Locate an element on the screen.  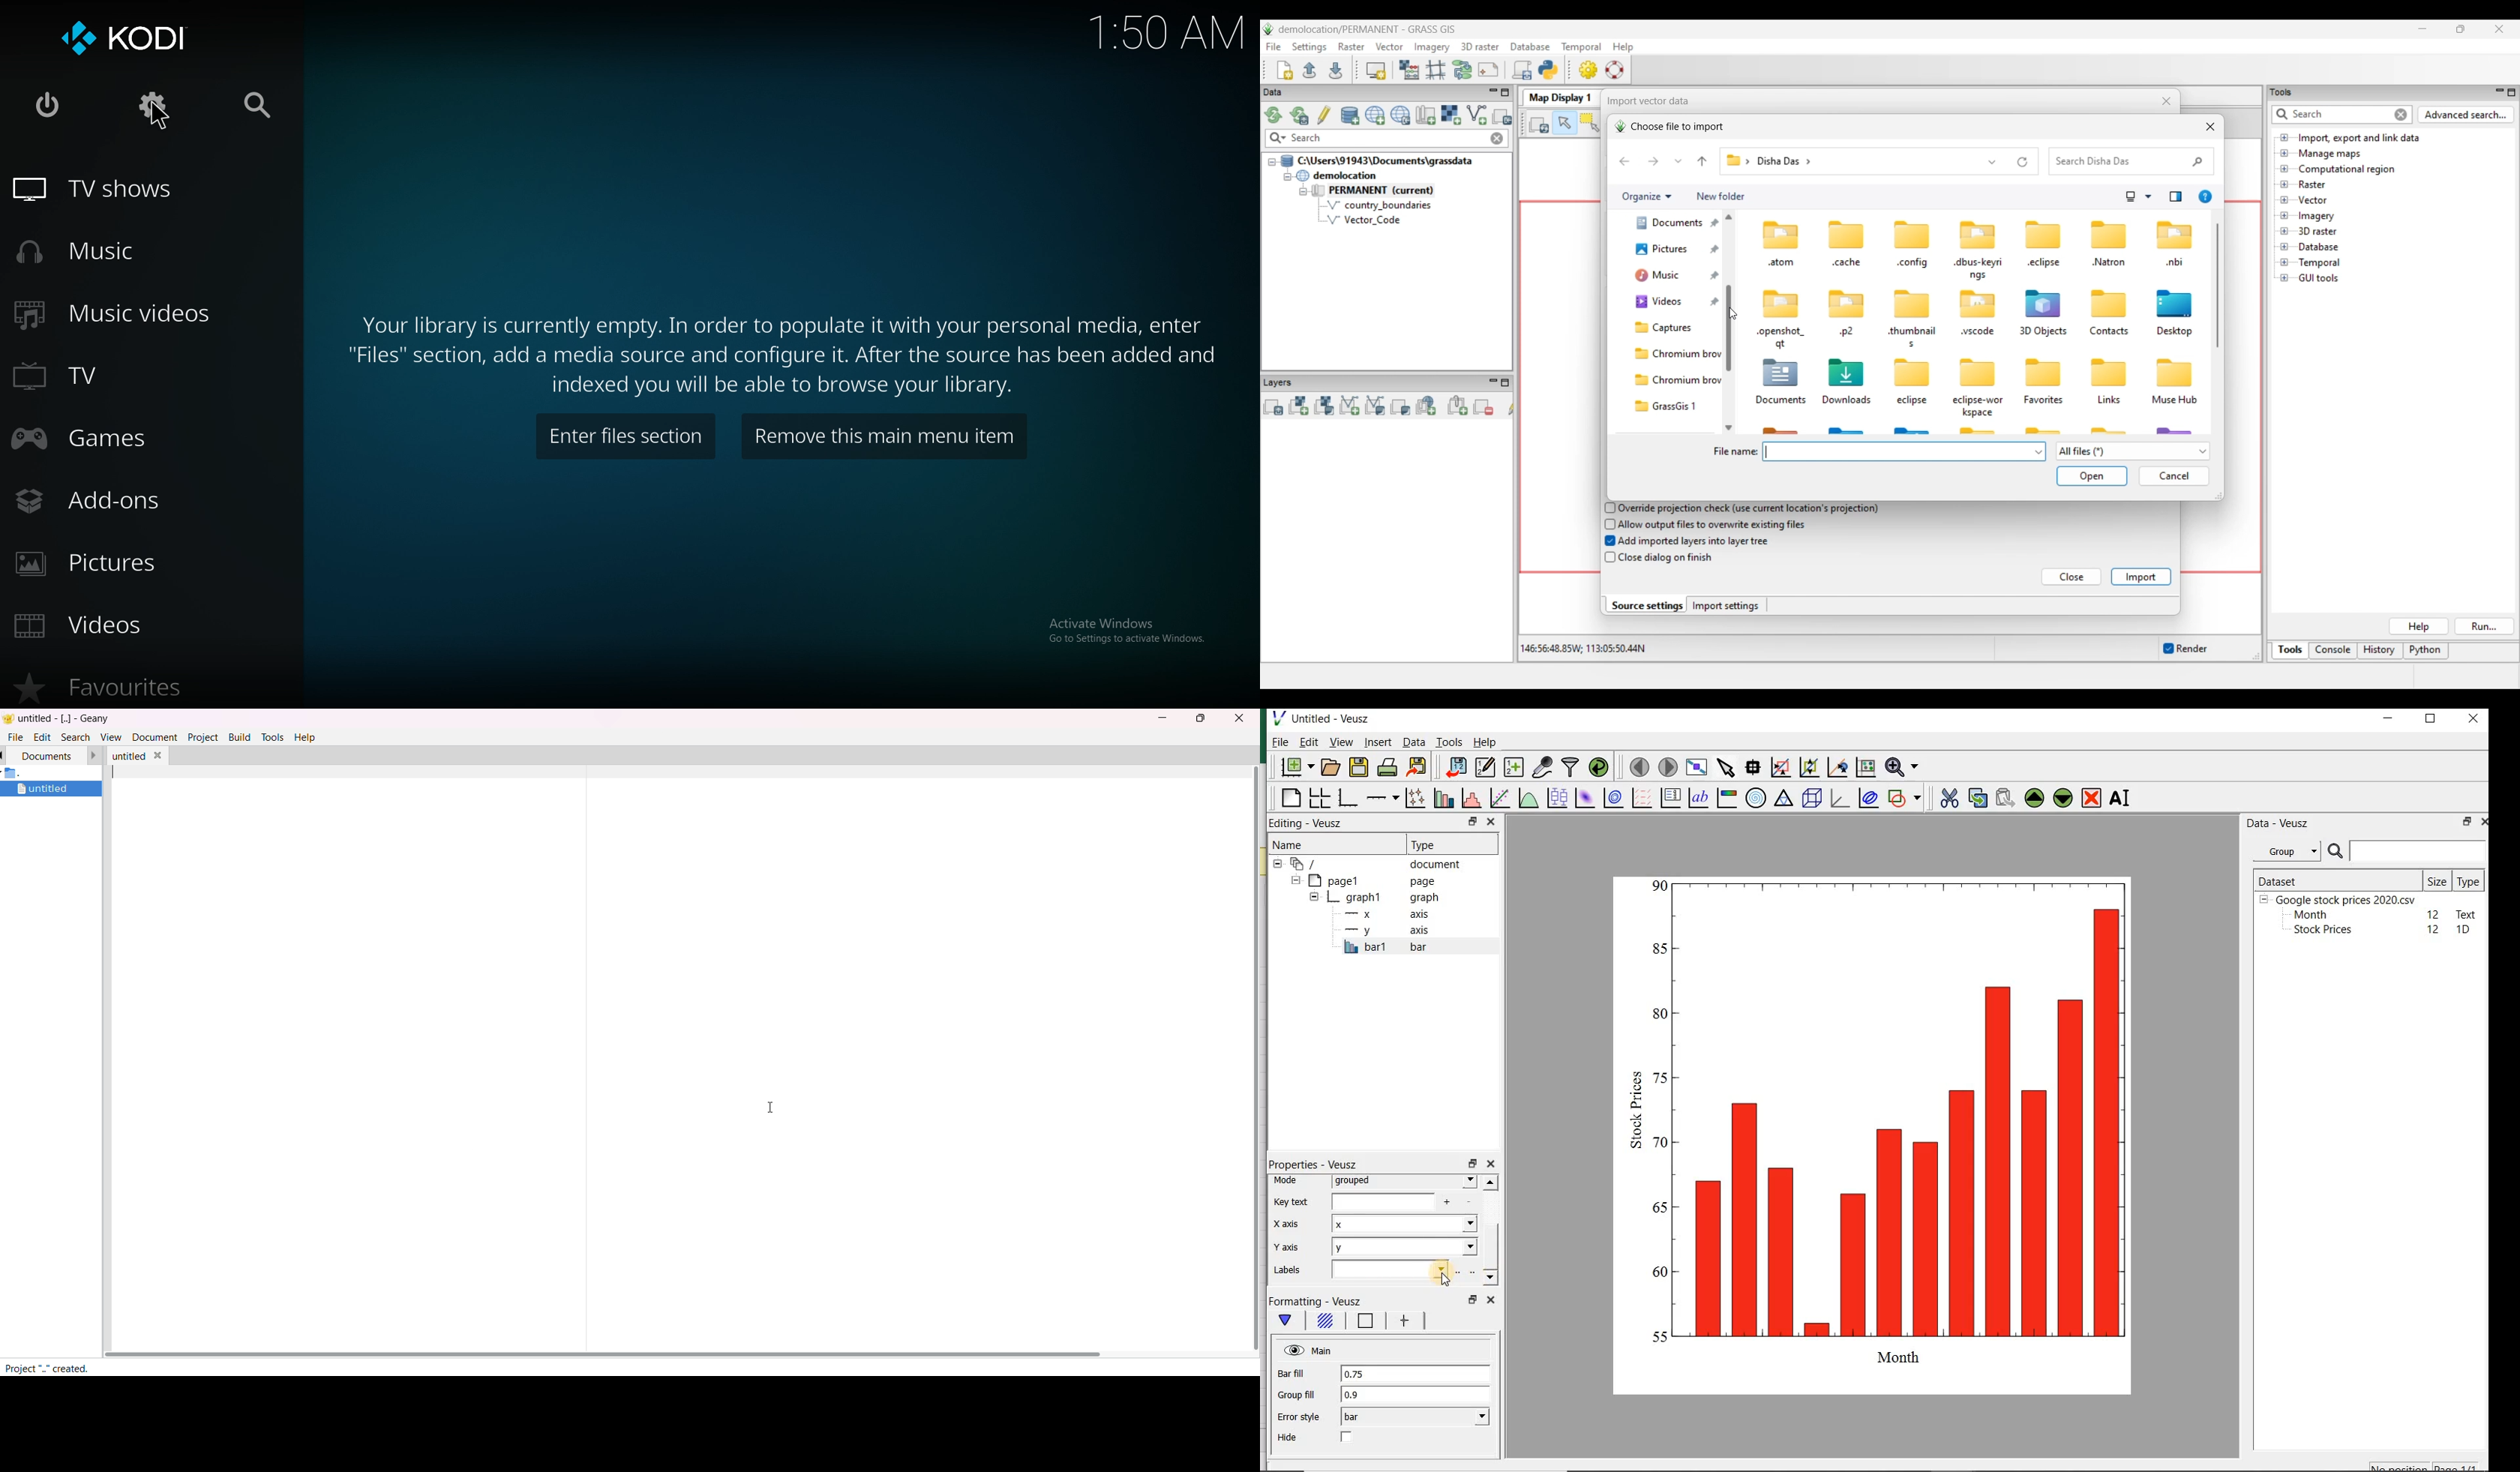
text label is located at coordinates (1698, 799).